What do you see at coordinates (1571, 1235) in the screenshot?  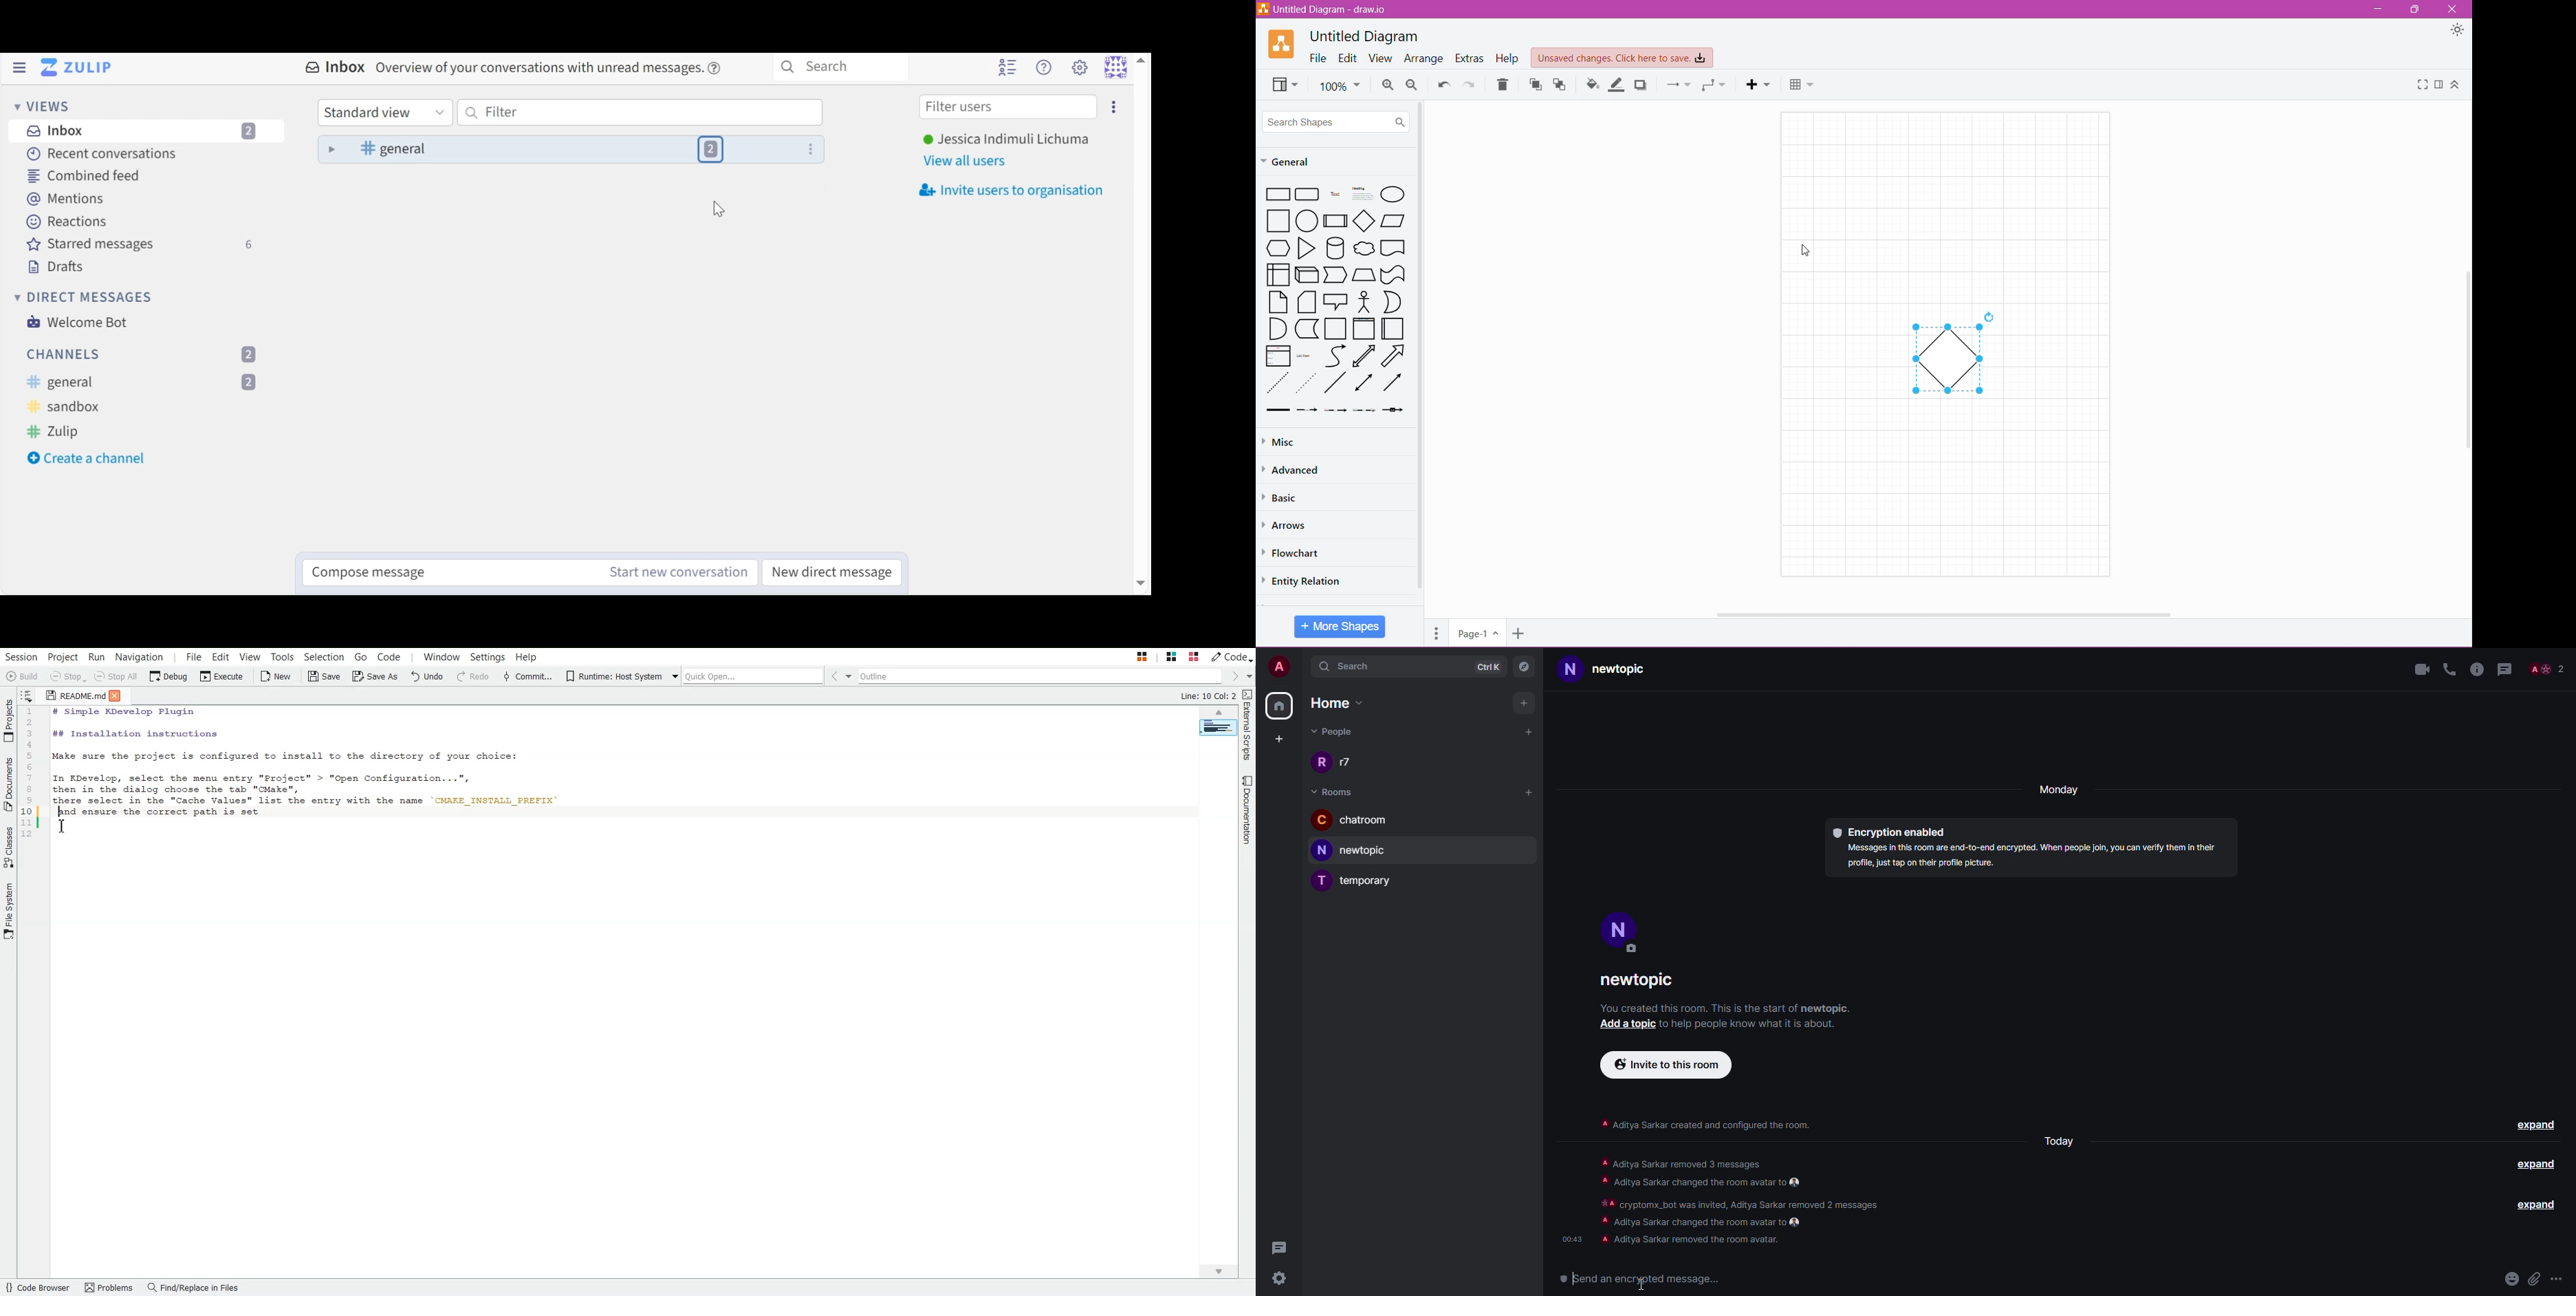 I see `time` at bounding box center [1571, 1235].